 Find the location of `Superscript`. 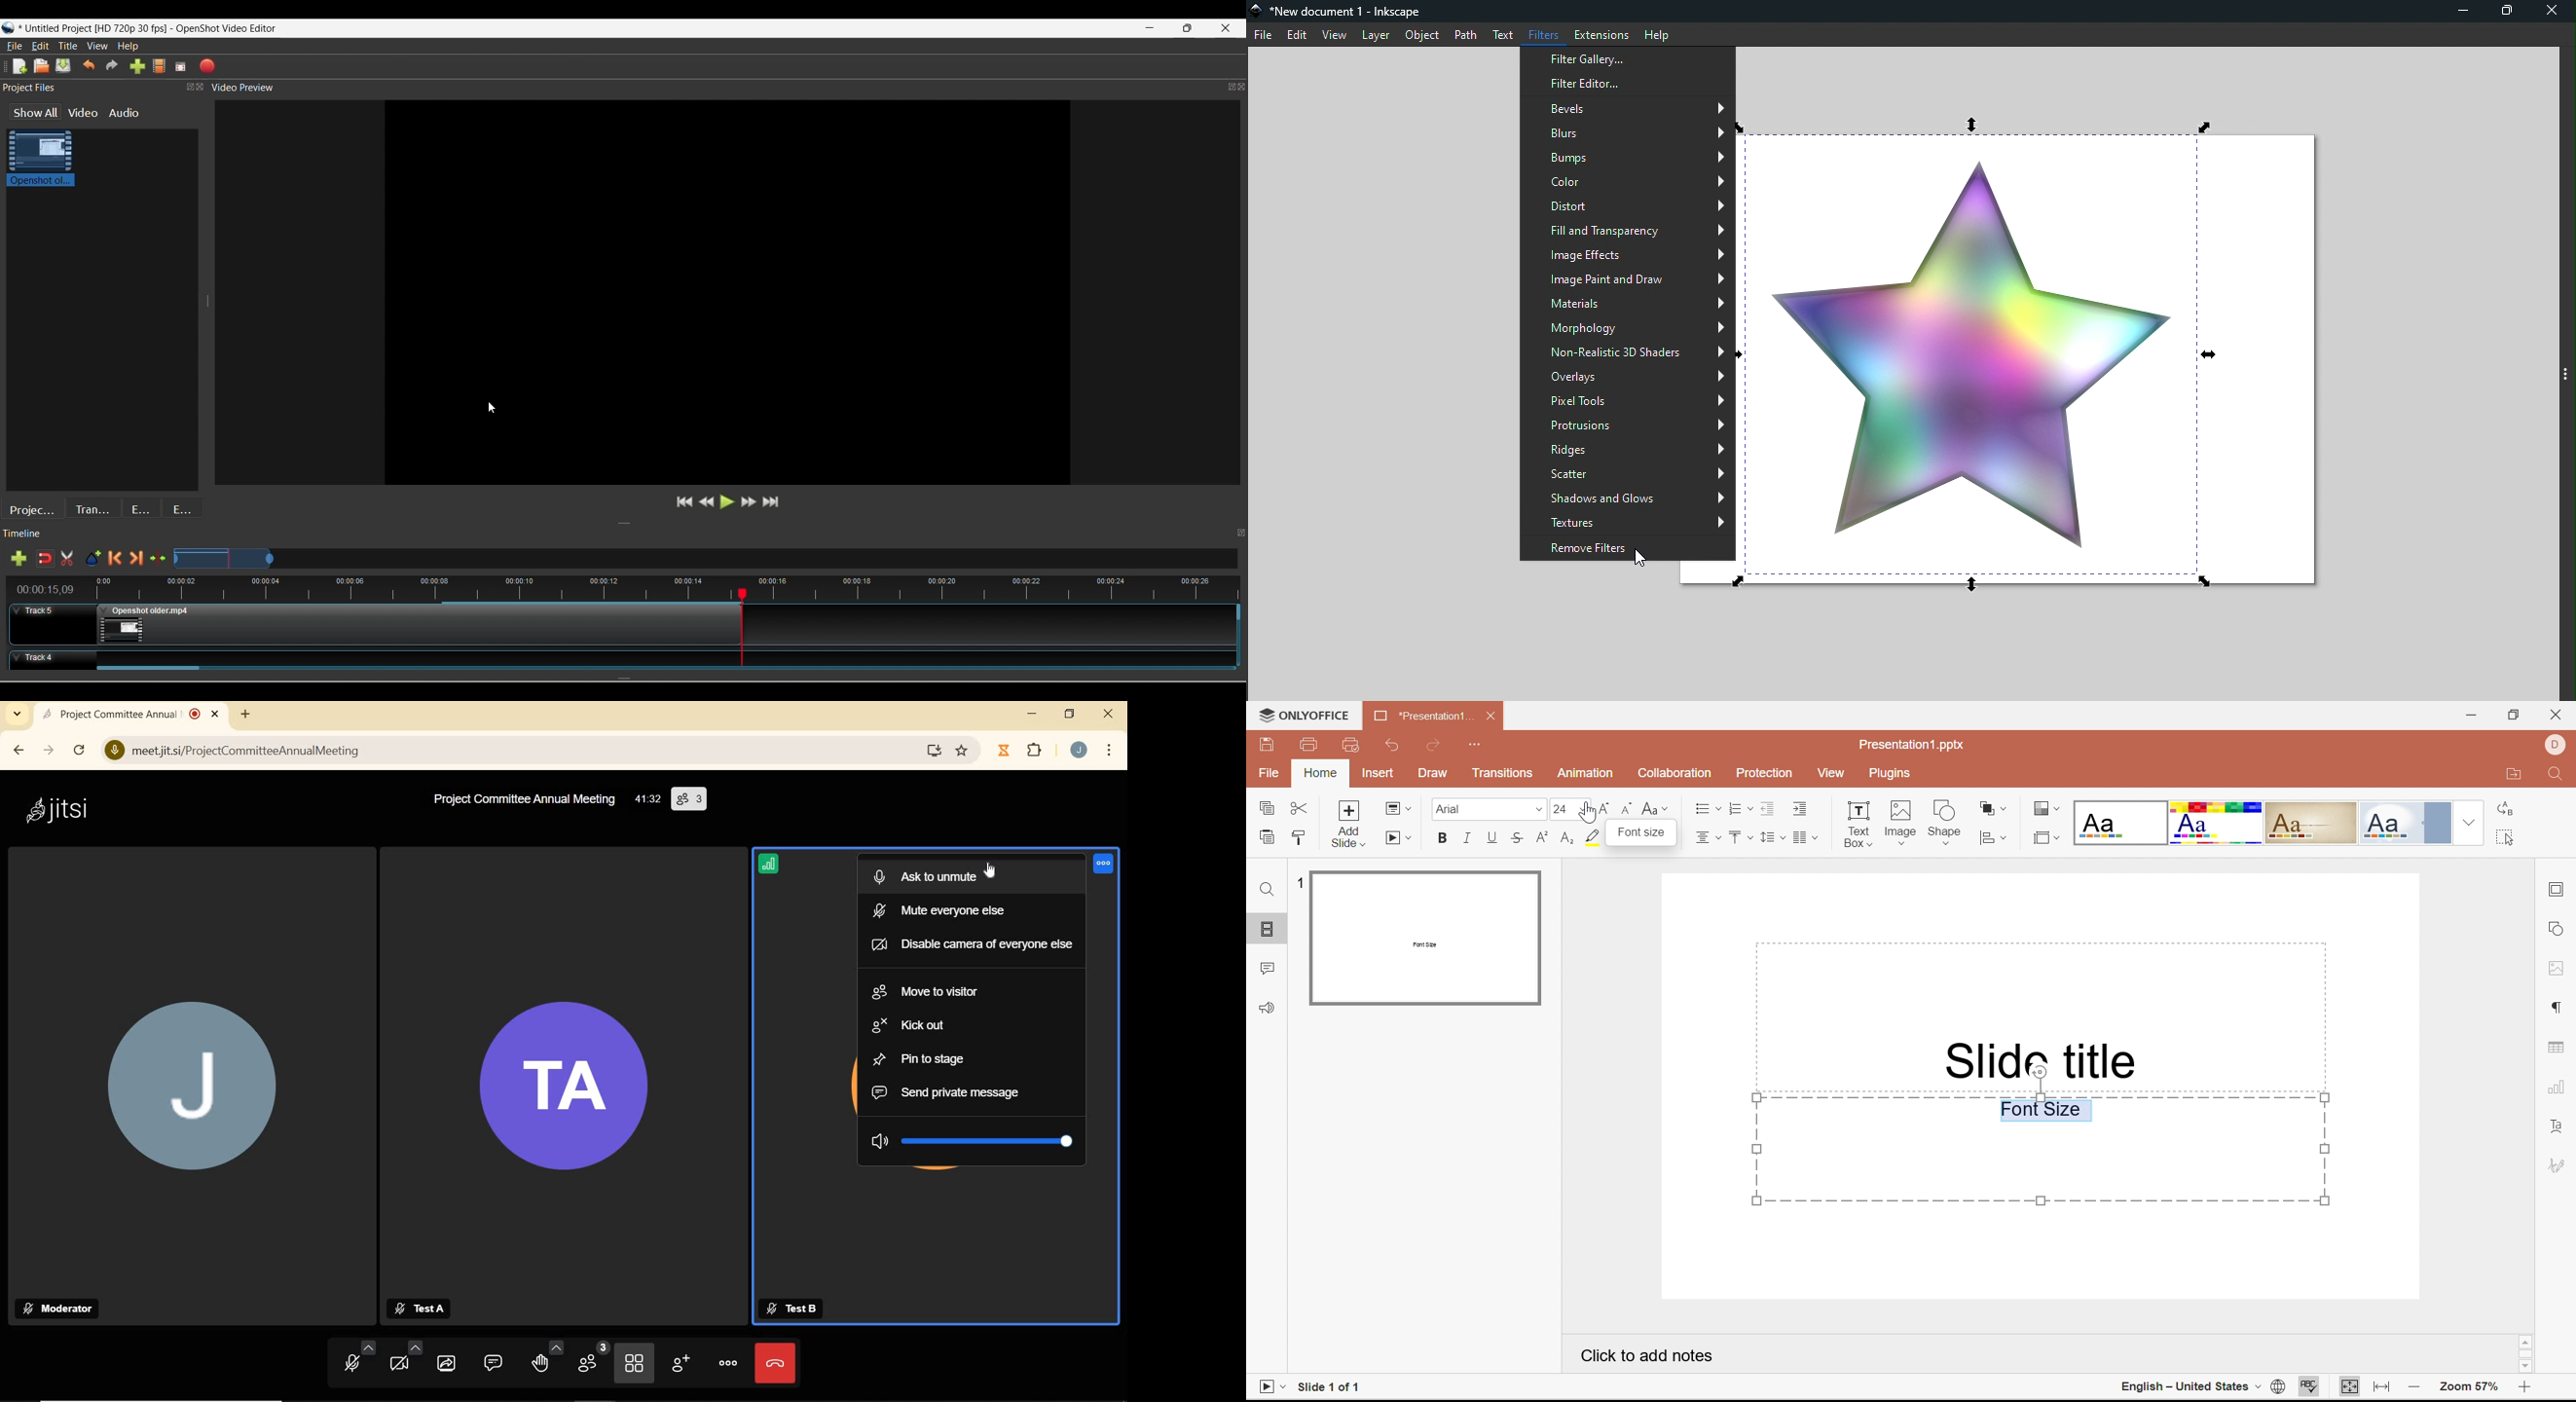

Superscript is located at coordinates (1540, 838).